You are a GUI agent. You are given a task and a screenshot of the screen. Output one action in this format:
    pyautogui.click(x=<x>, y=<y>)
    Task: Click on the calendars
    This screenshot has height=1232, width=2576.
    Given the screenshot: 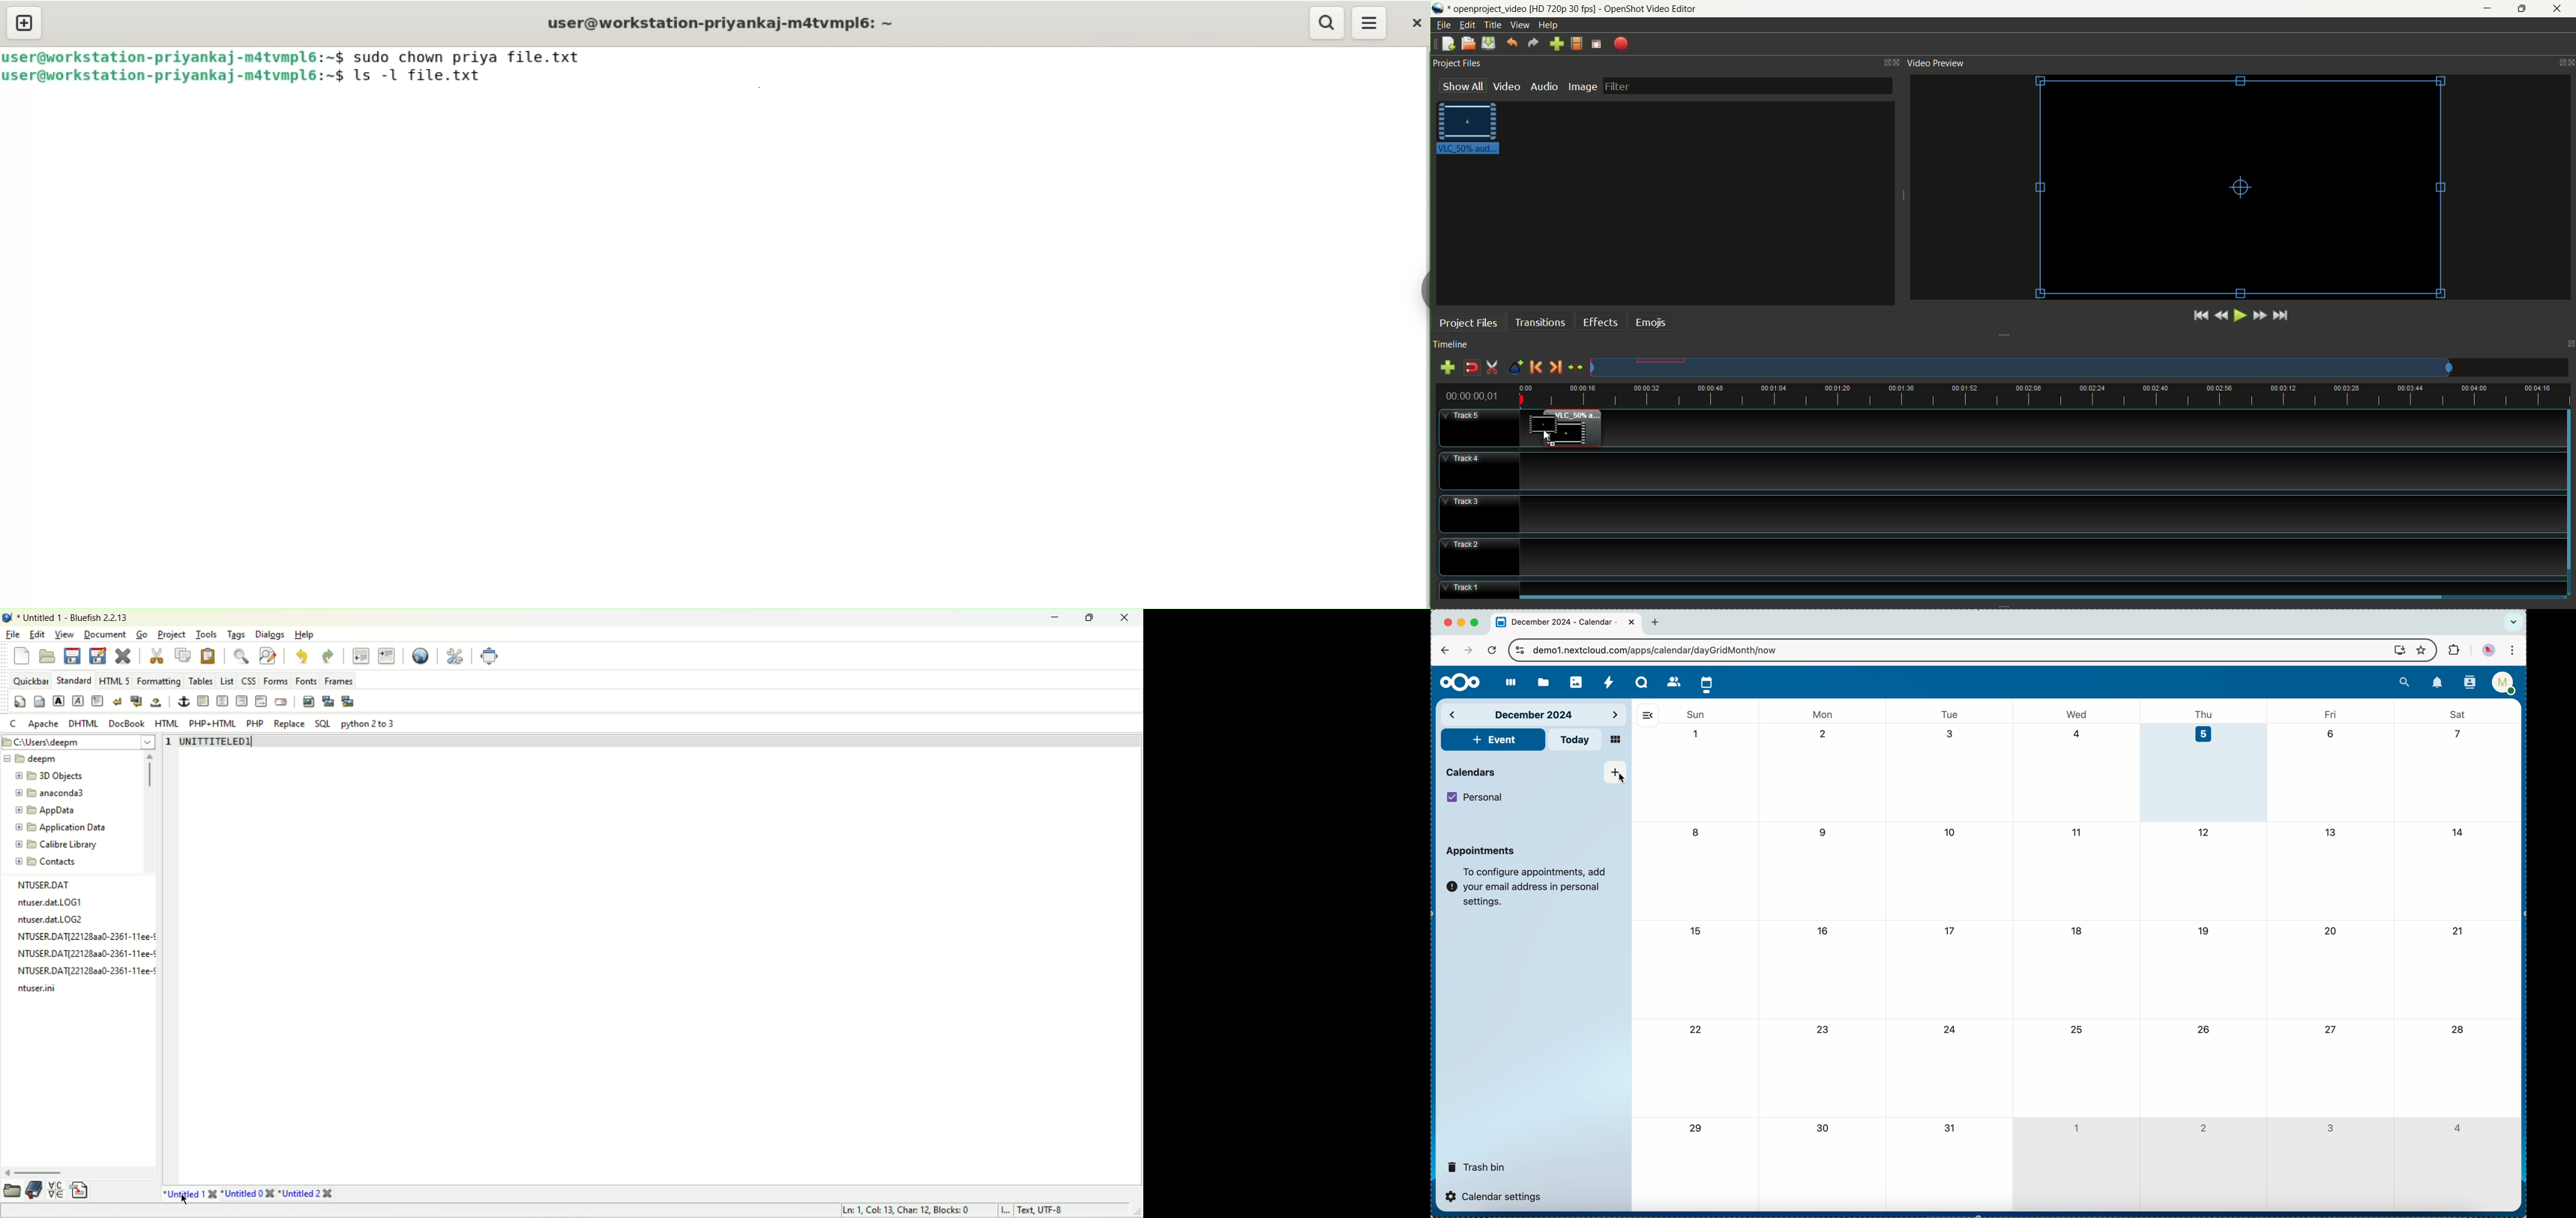 What is the action you would take?
    pyautogui.click(x=1472, y=771)
    